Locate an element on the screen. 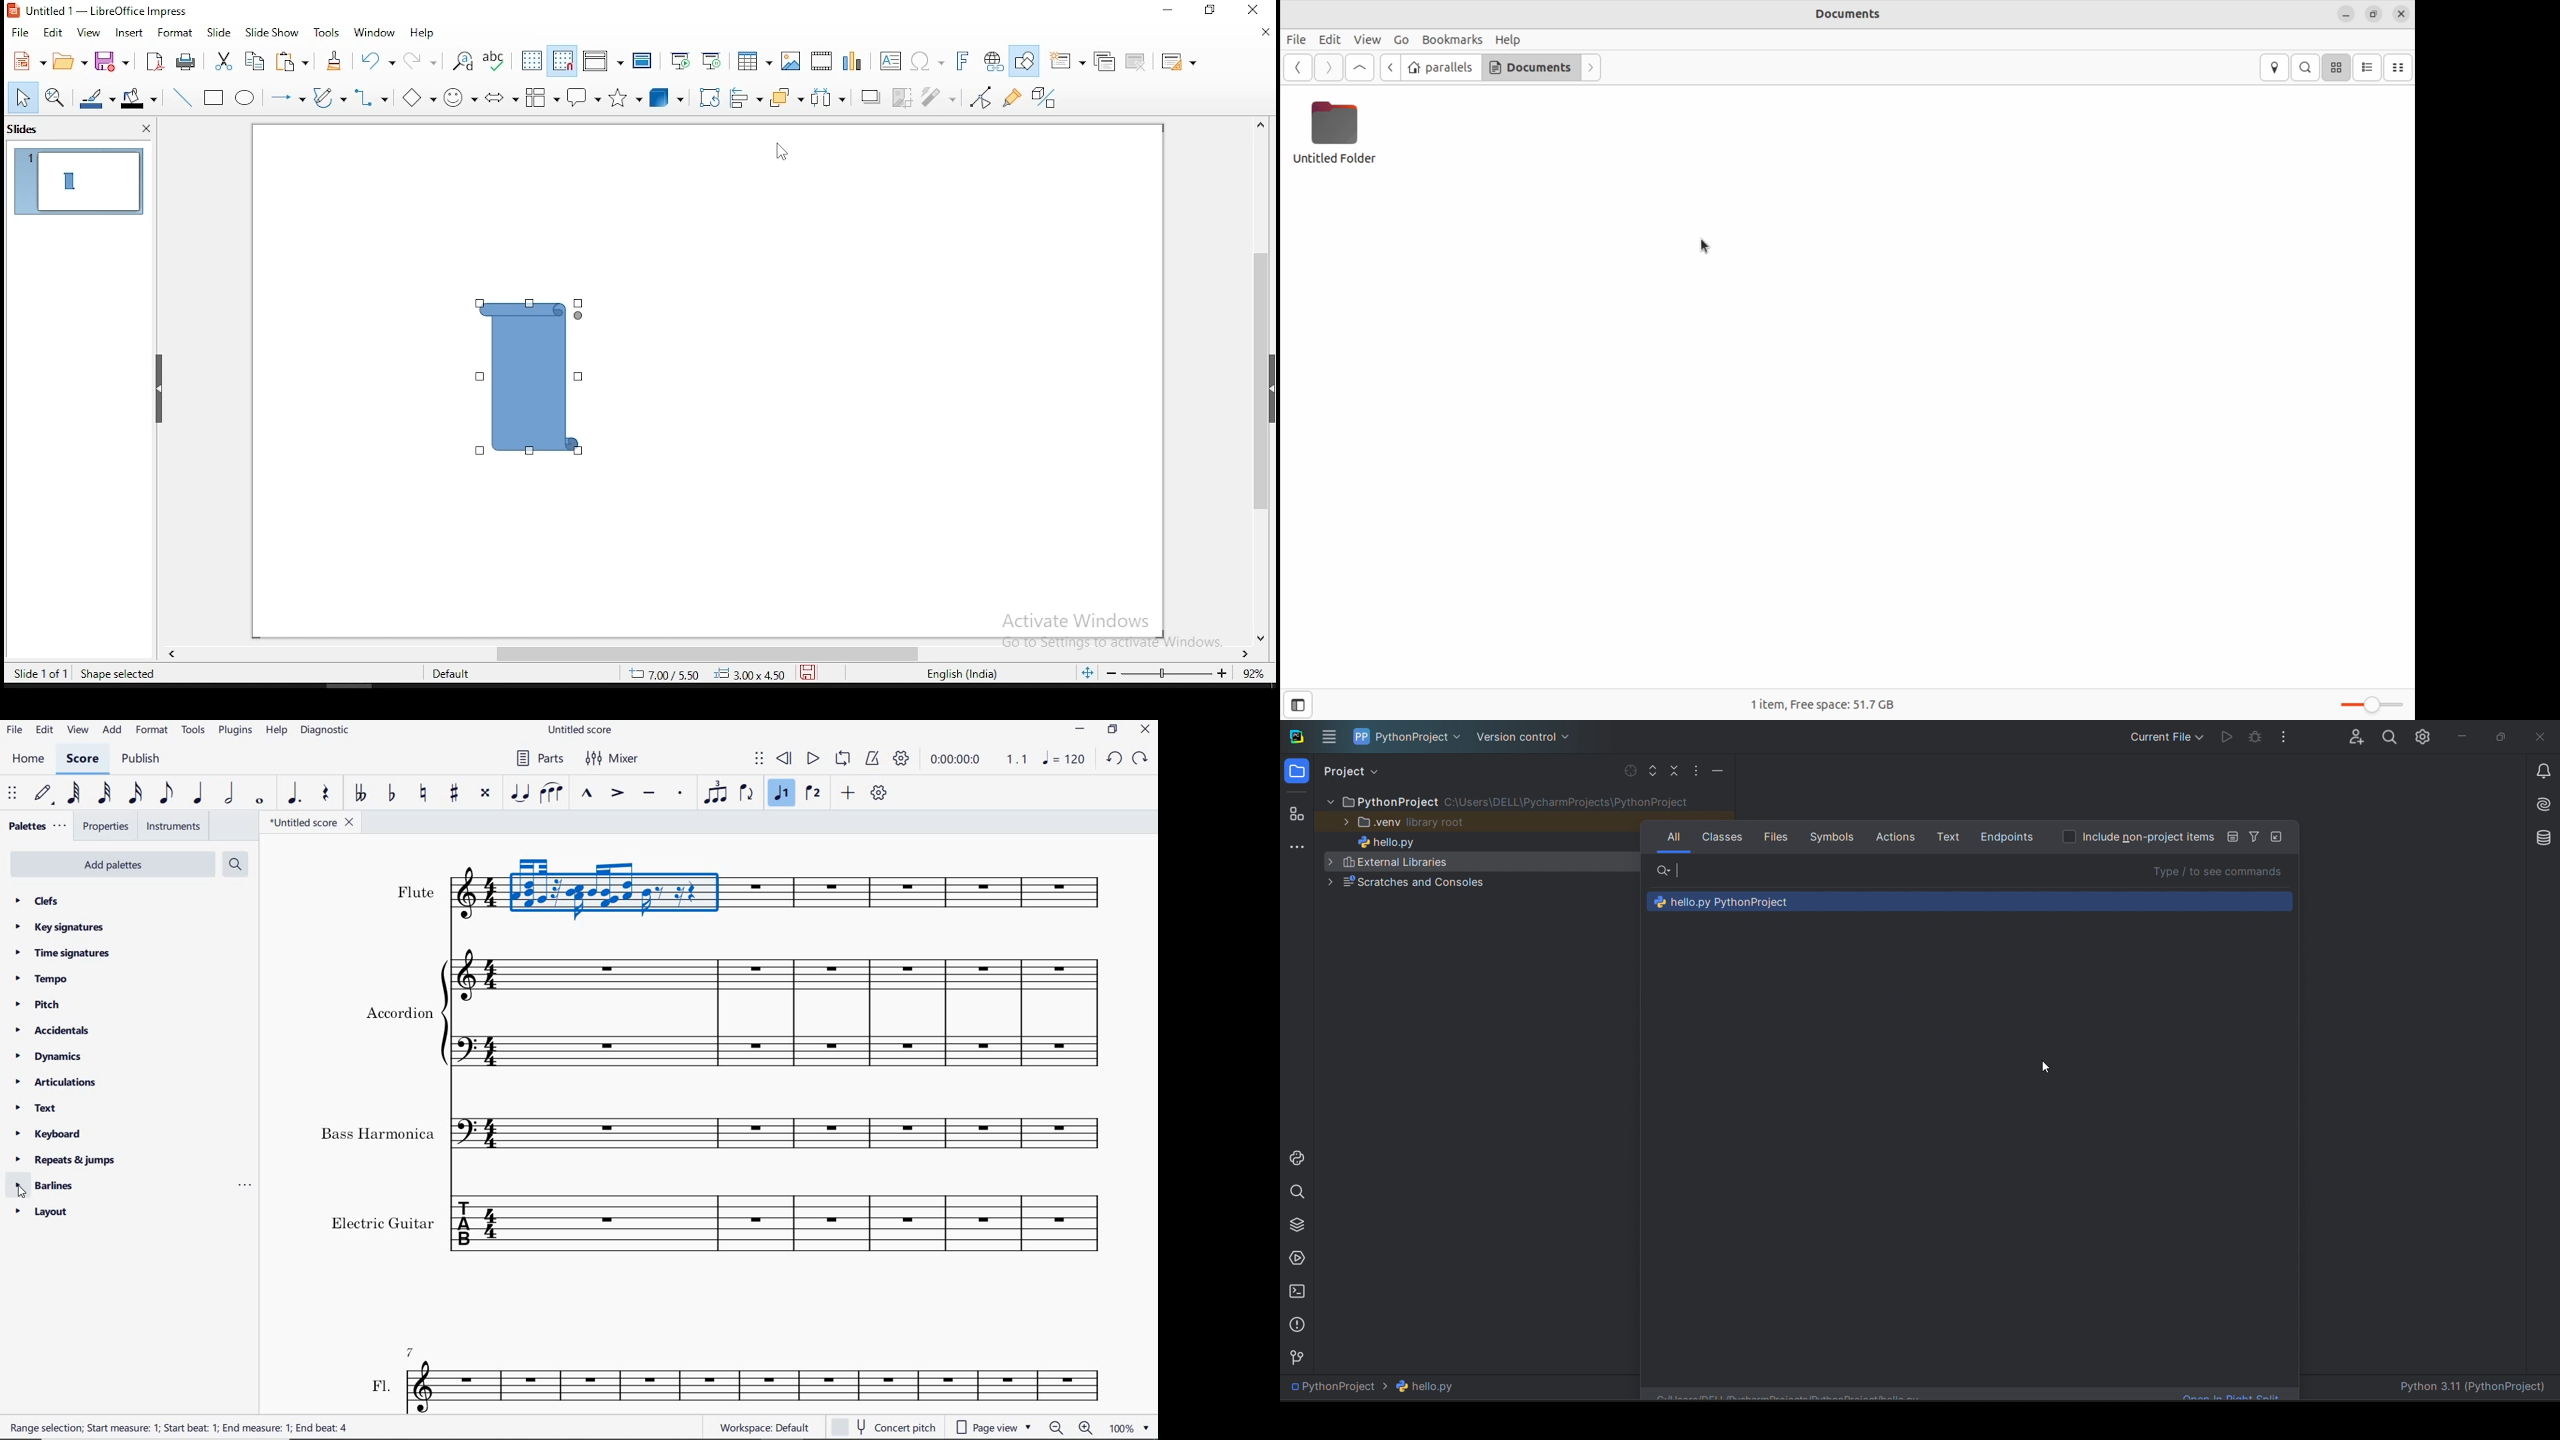 This screenshot has width=2576, height=1456. spell check is located at coordinates (497, 60).